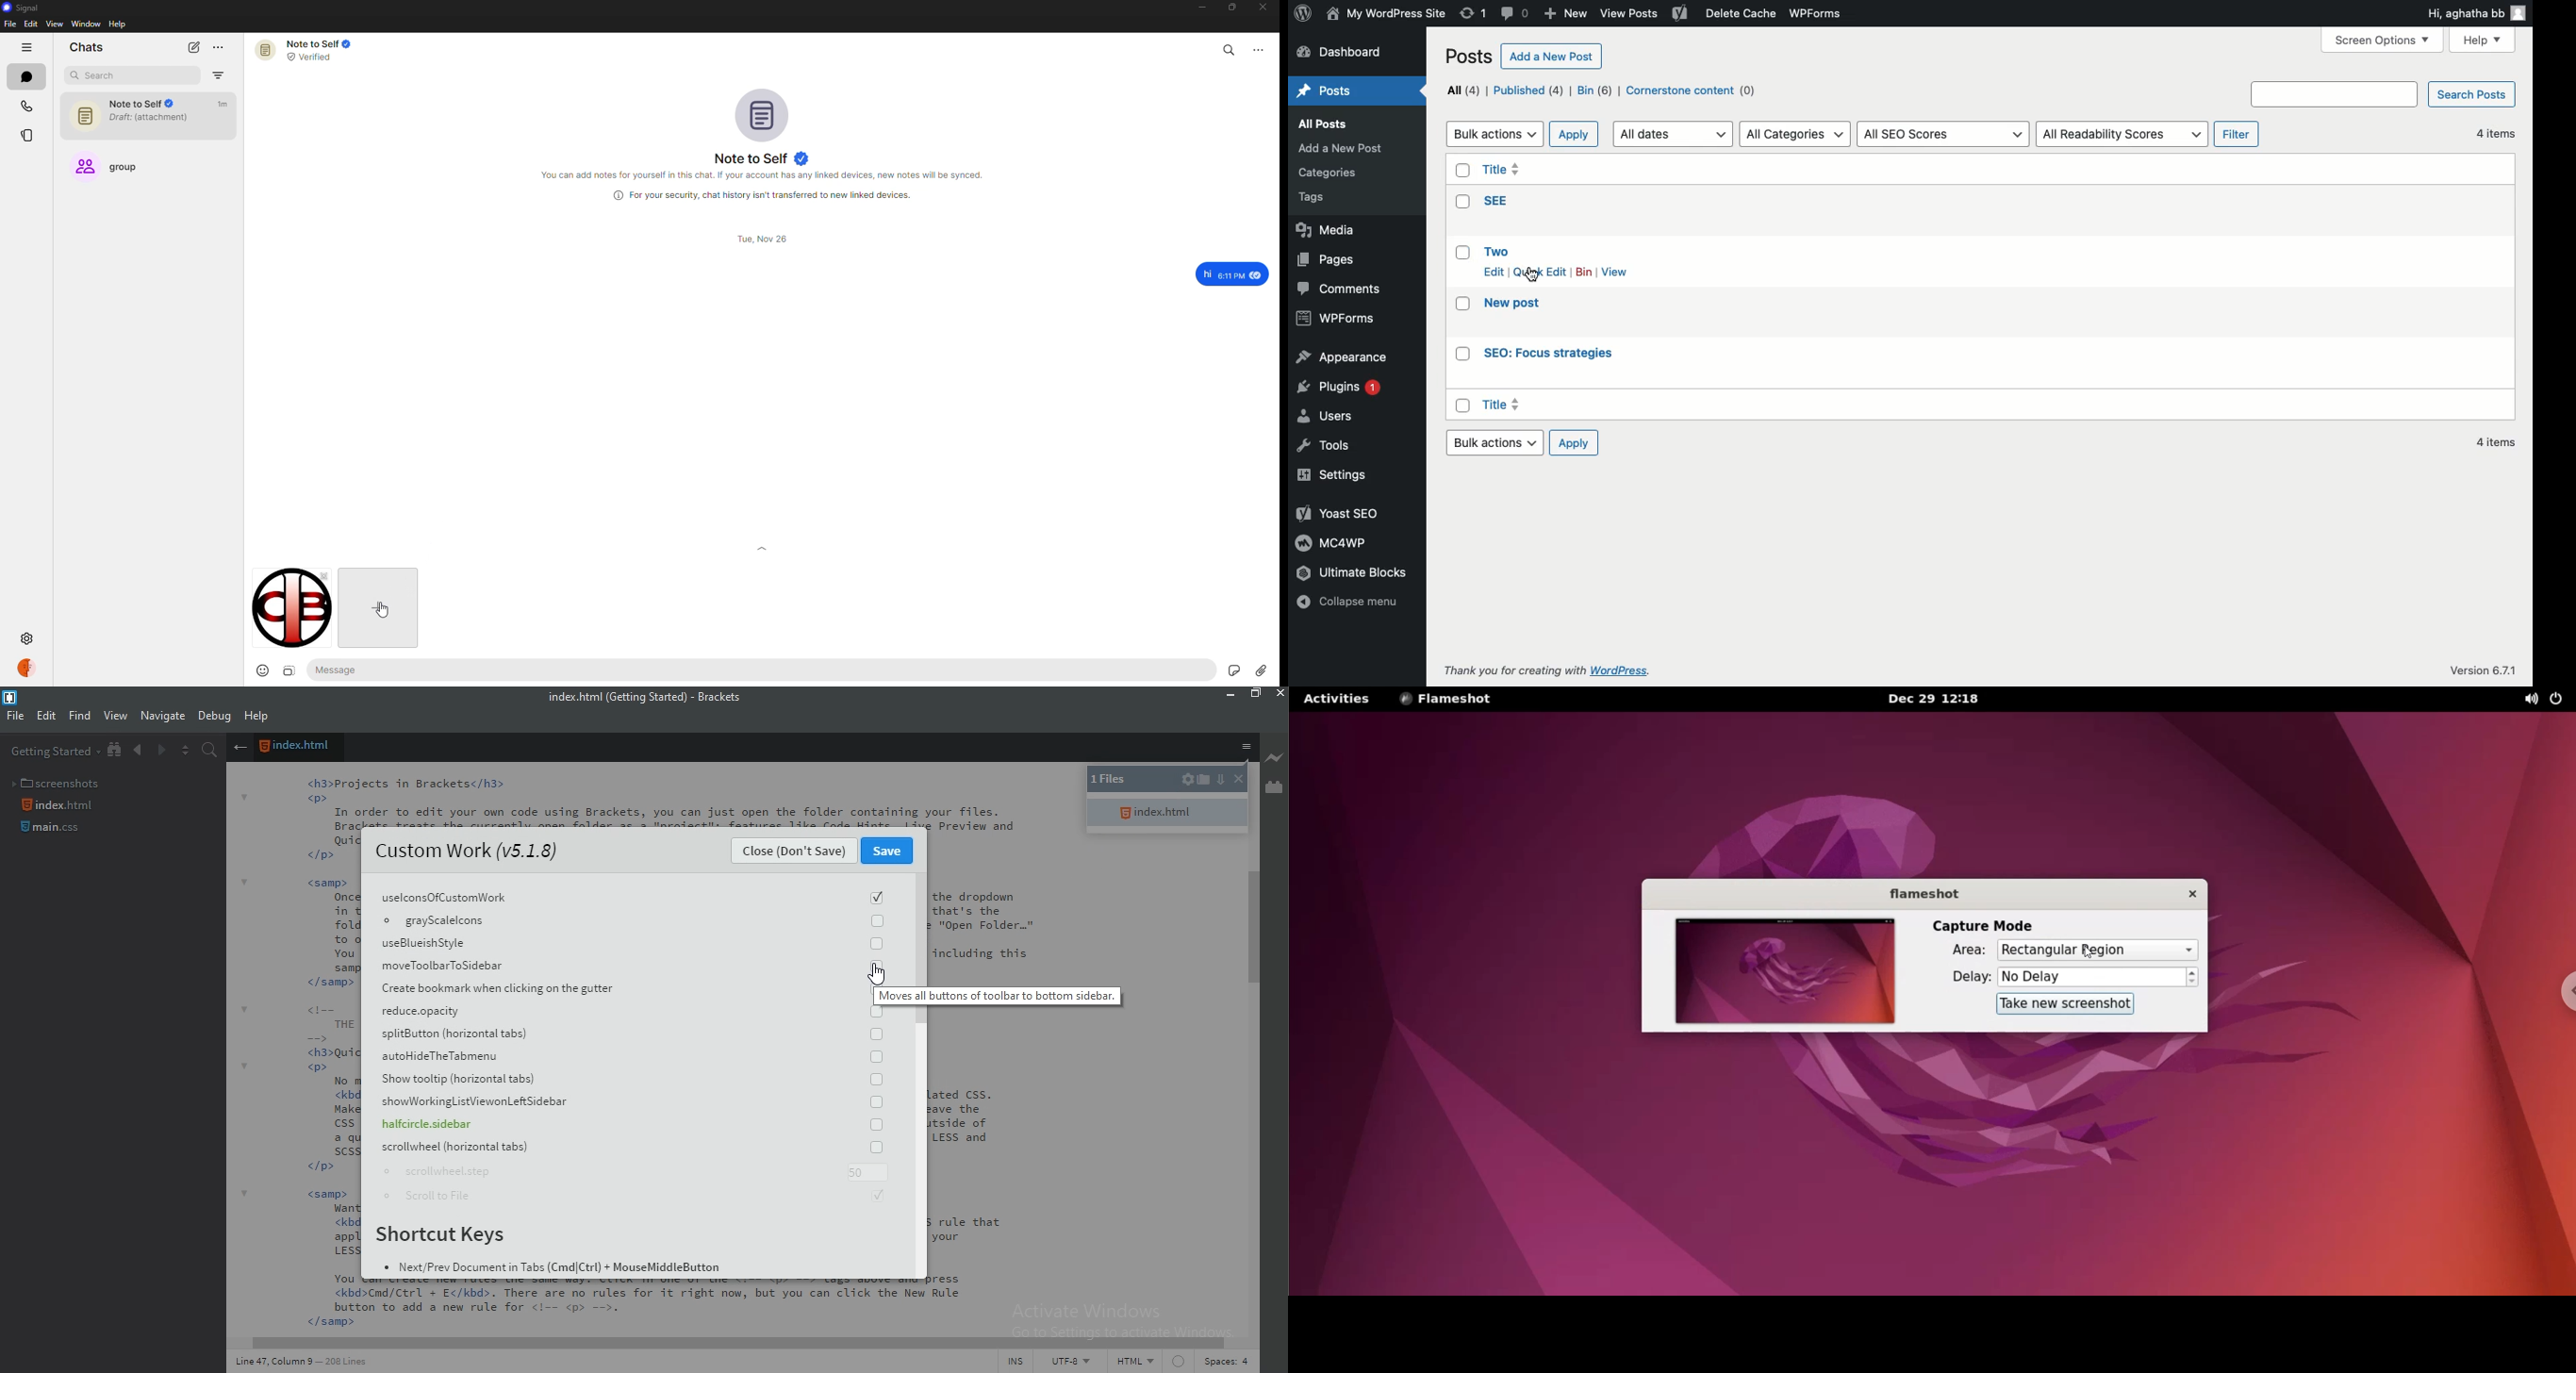 This screenshot has width=2576, height=1400. What do you see at coordinates (60, 805) in the screenshot?
I see `Index.html` at bounding box center [60, 805].